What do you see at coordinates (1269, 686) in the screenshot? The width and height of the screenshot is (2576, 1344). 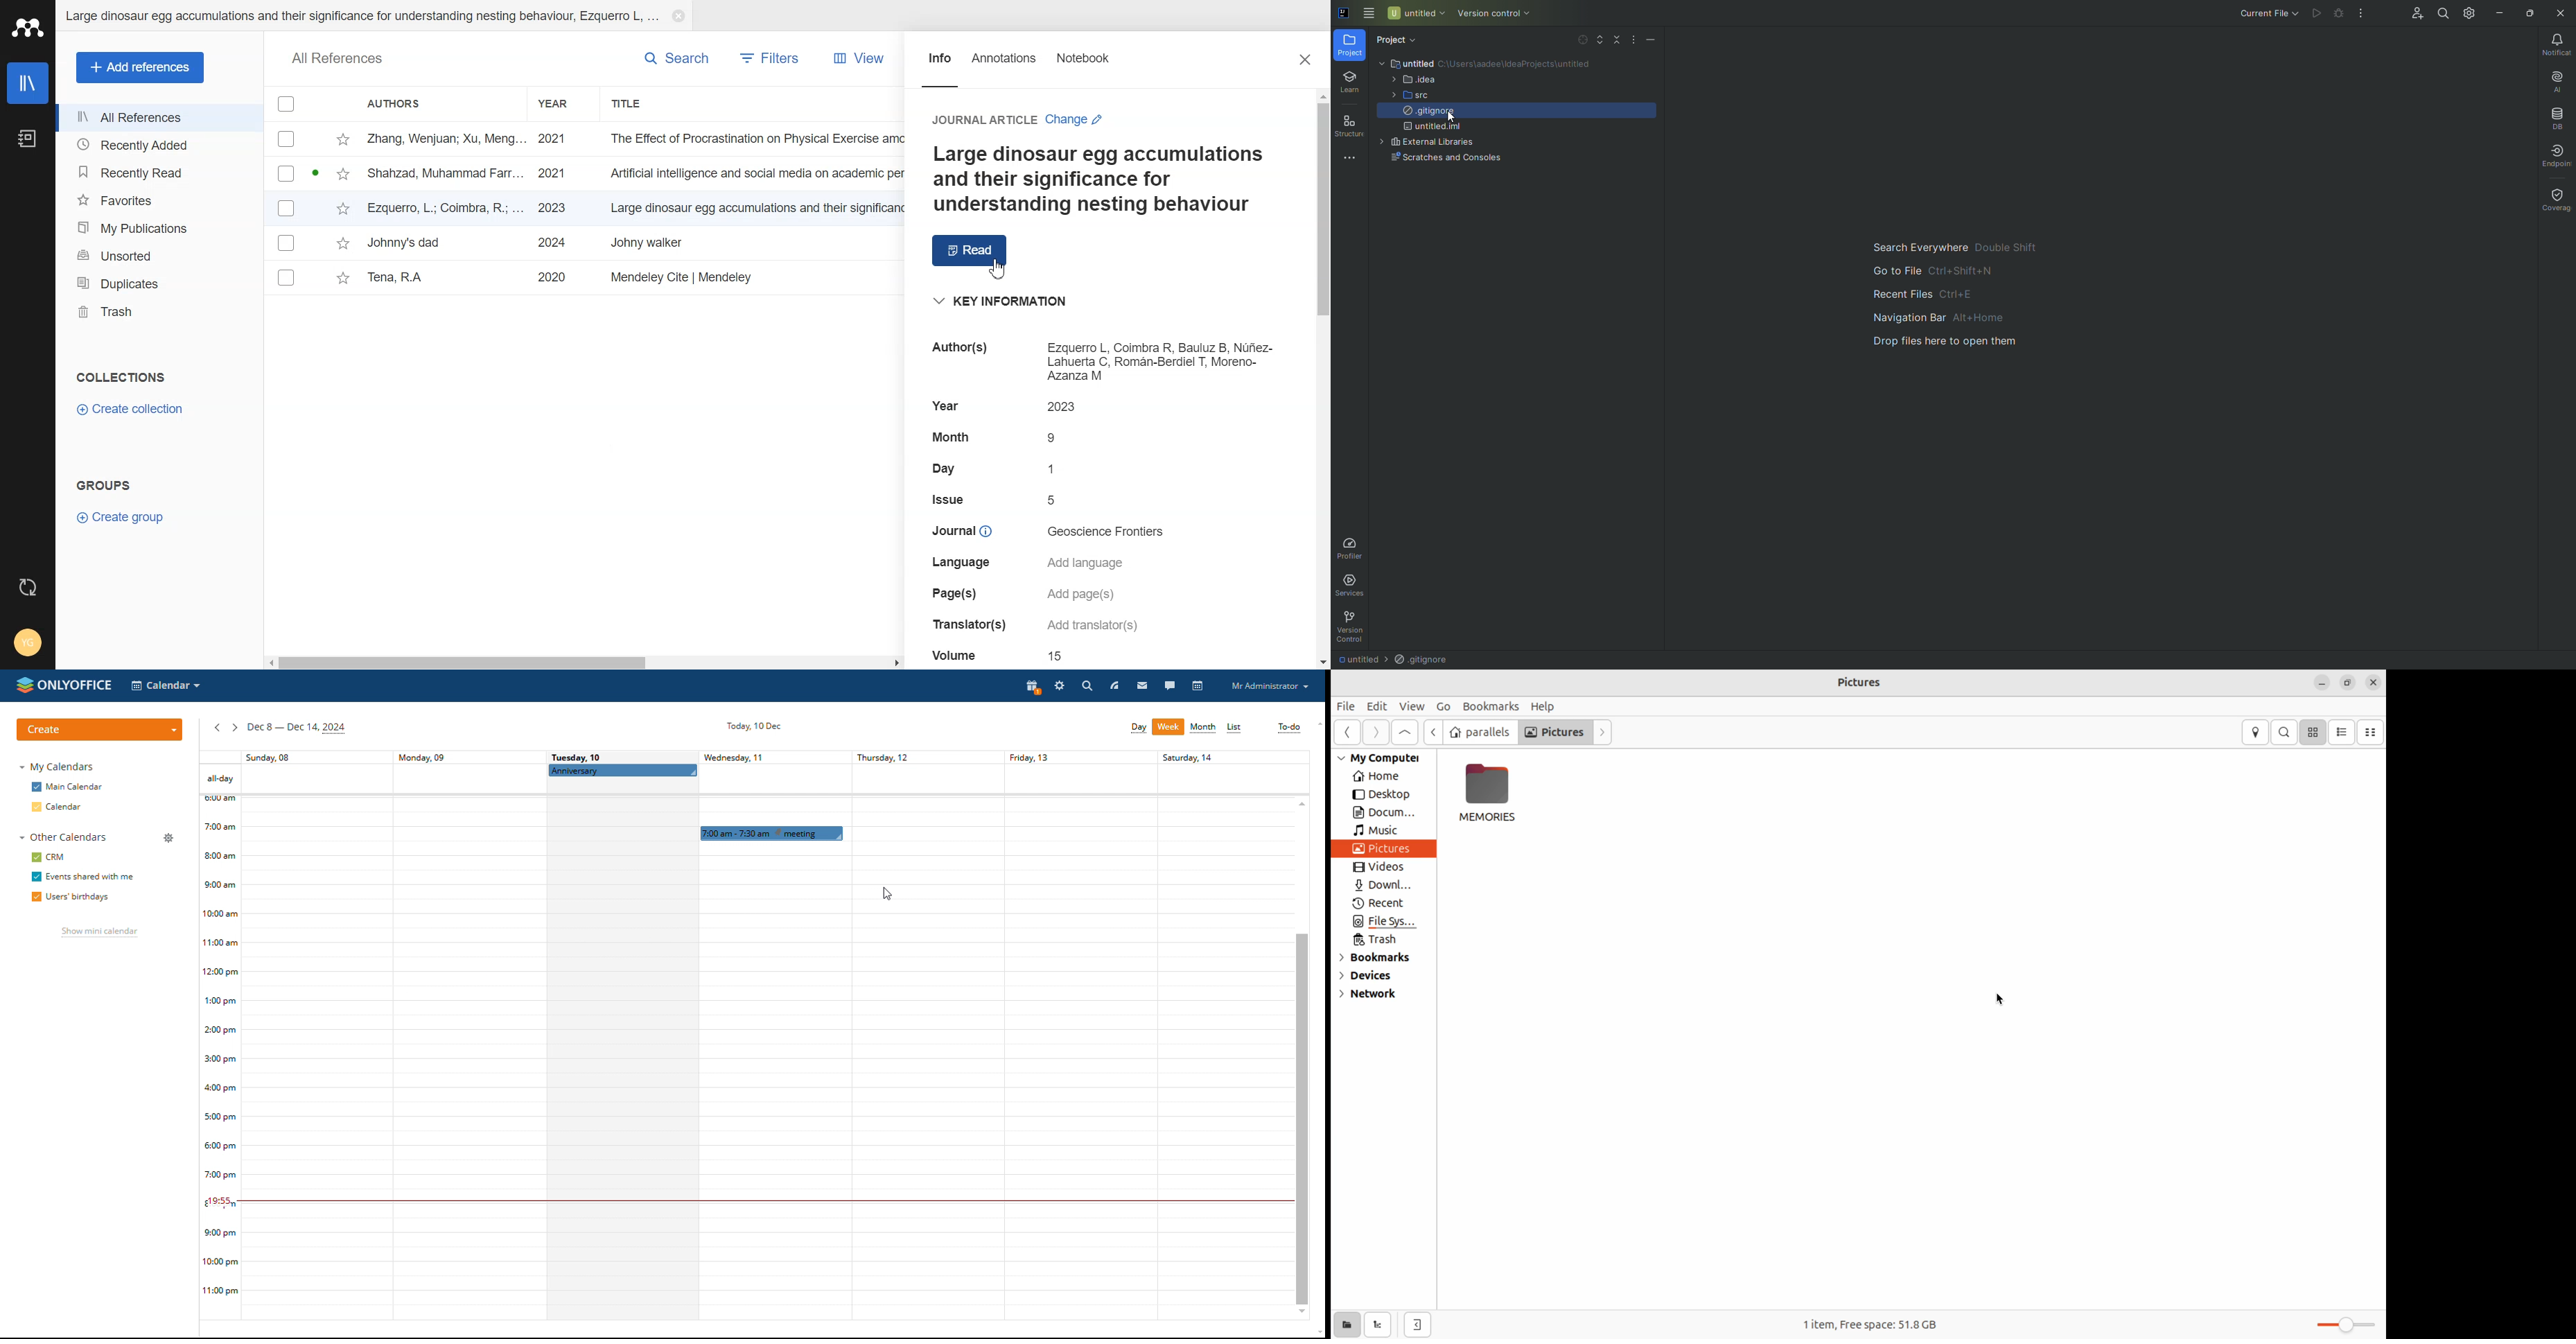 I see `profile` at bounding box center [1269, 686].